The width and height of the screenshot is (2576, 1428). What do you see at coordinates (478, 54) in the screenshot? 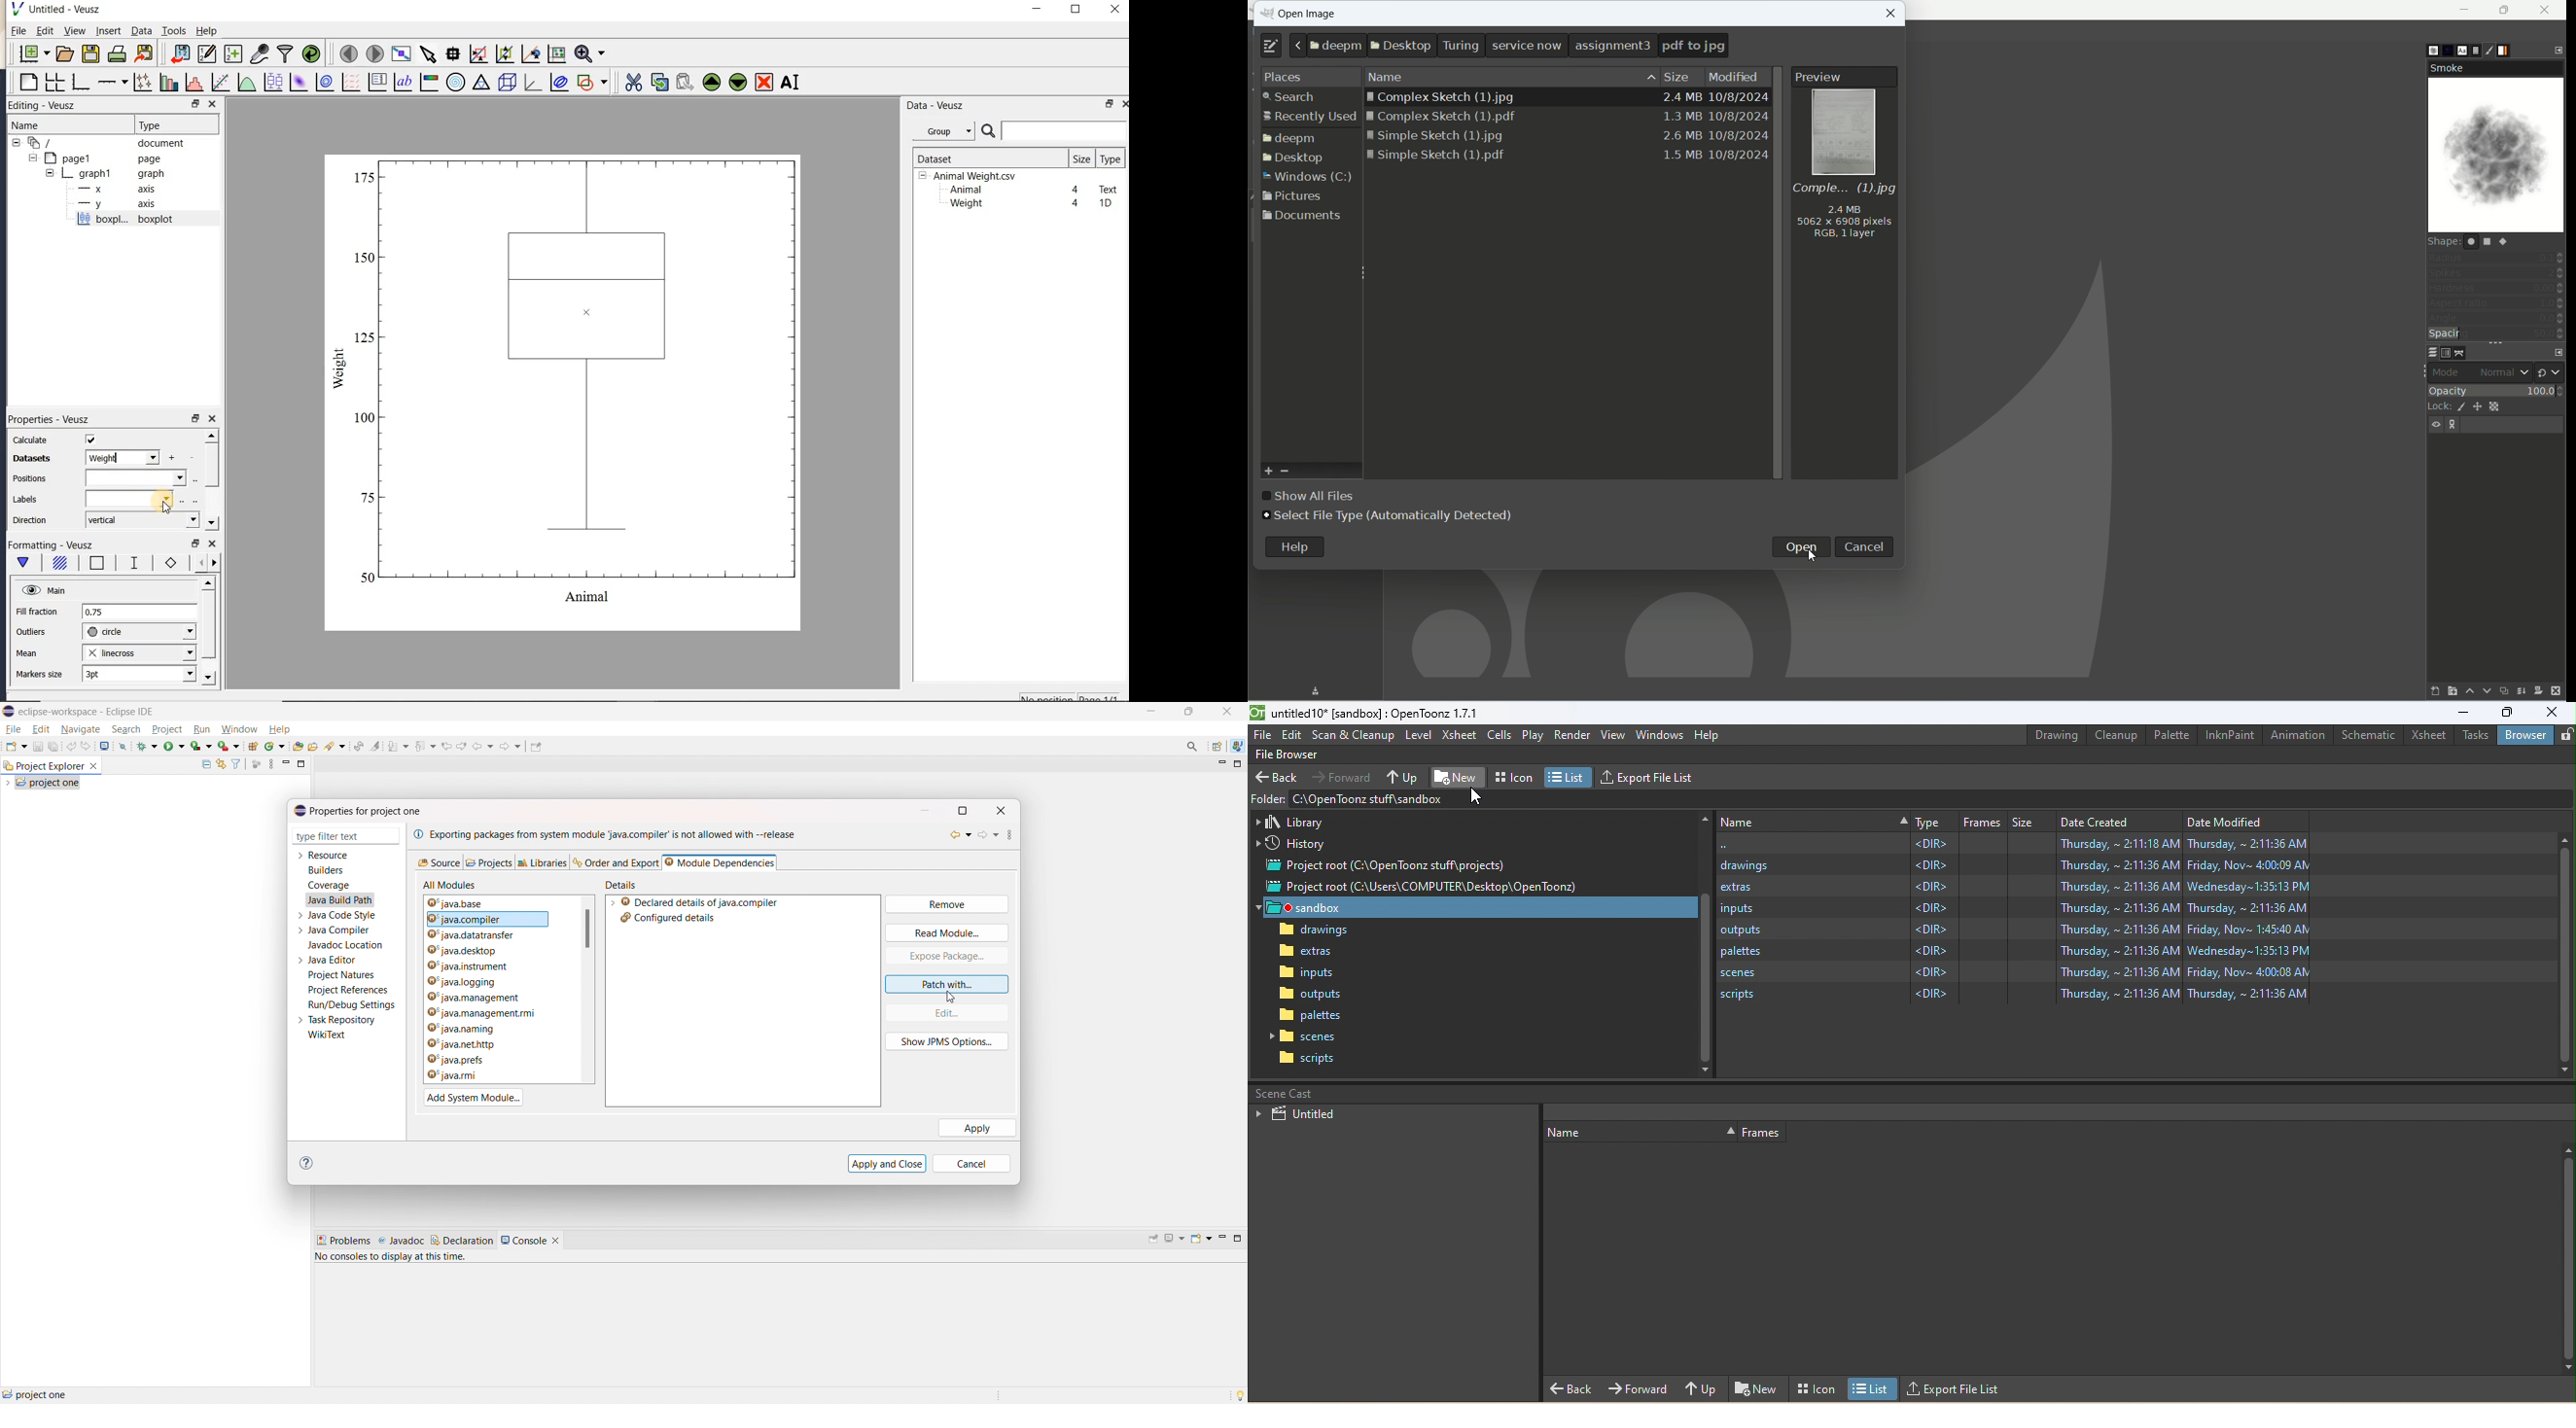
I see `click or draw a rectangle to zoom graph axes` at bounding box center [478, 54].